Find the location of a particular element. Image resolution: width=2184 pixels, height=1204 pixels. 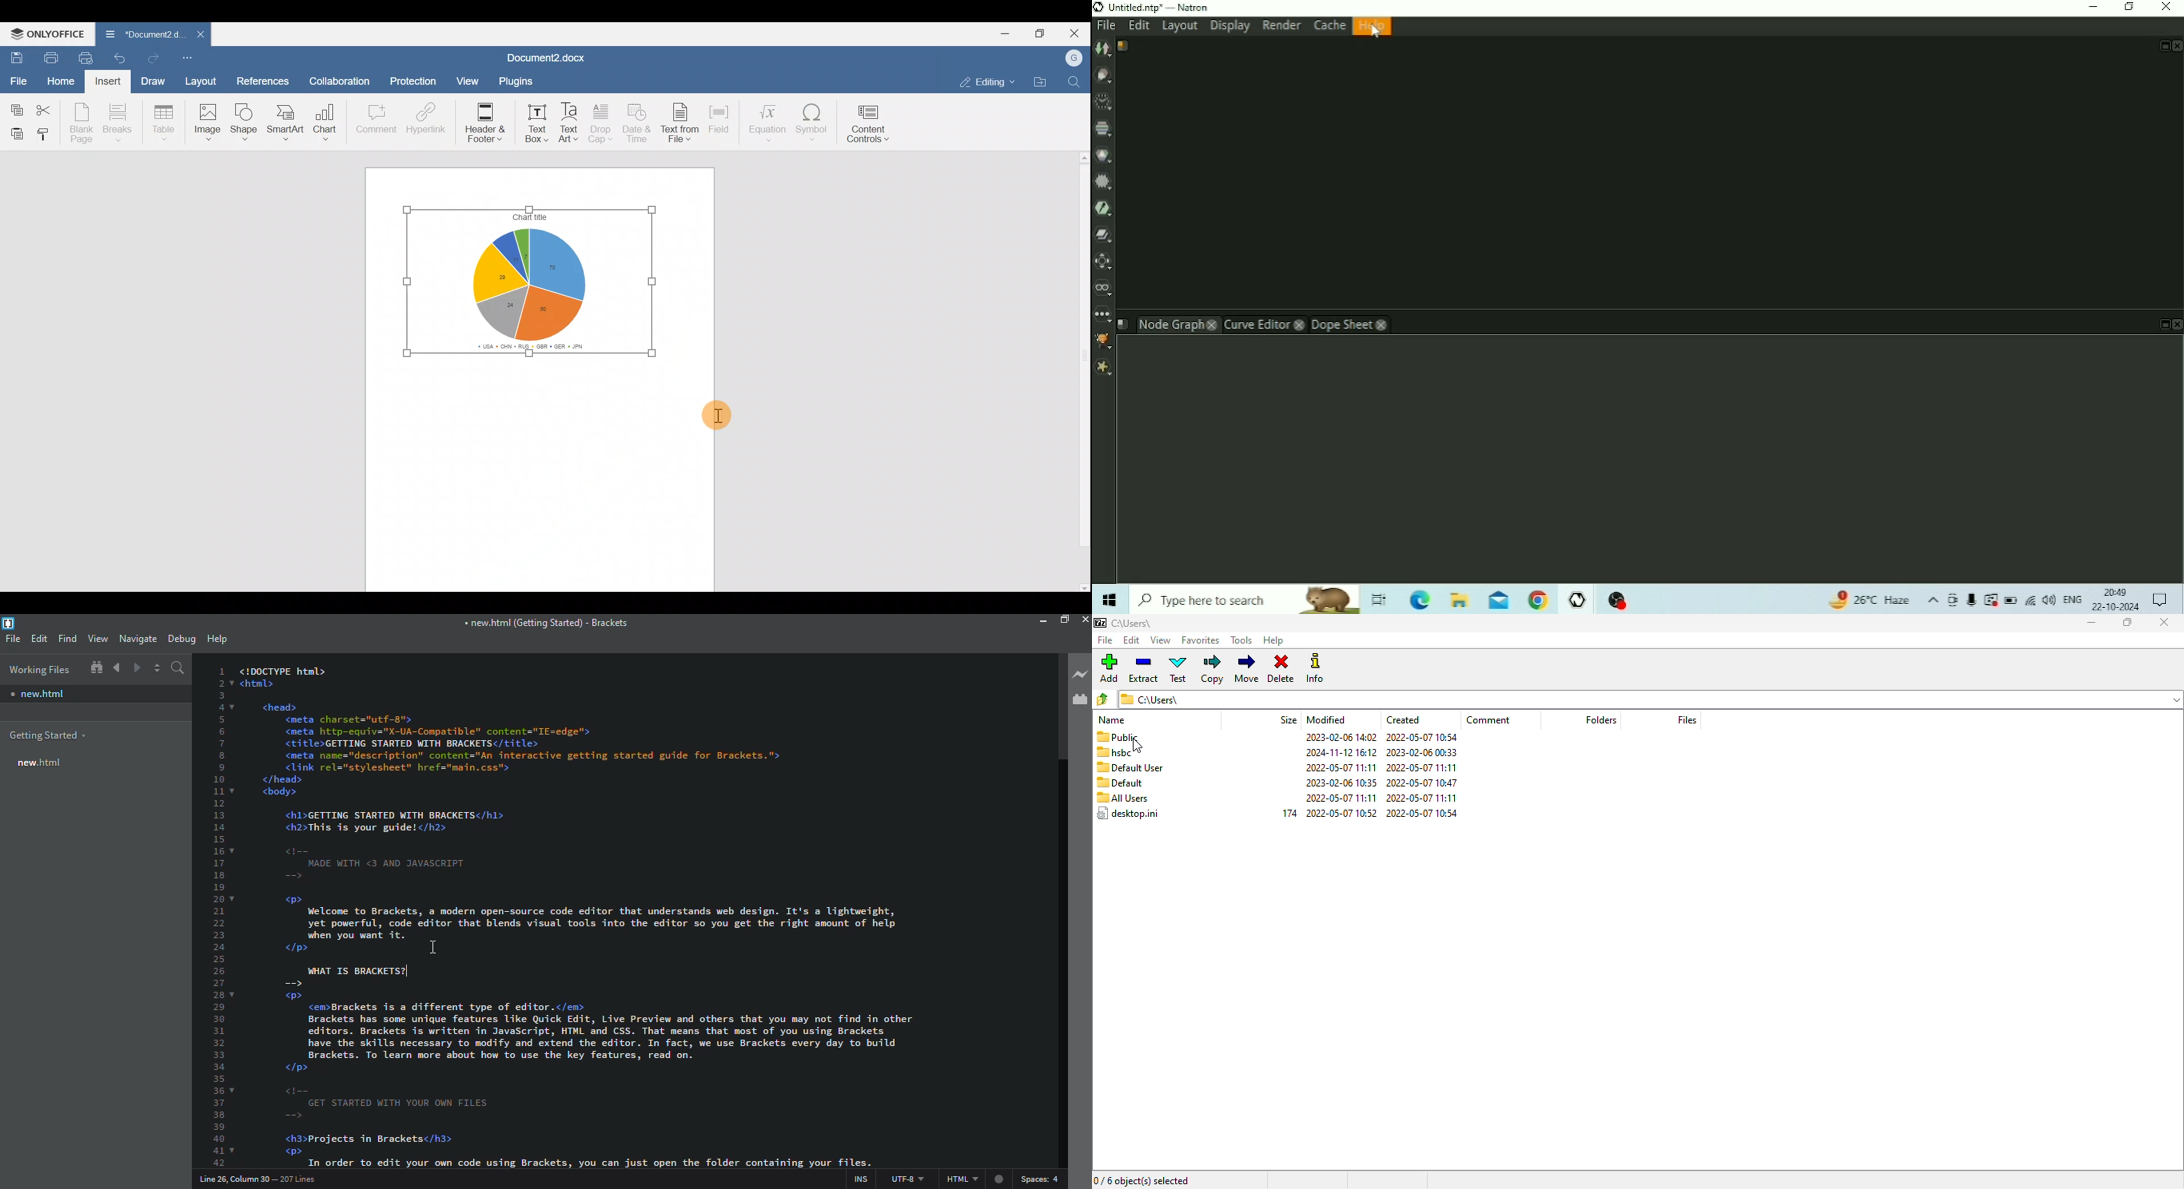

Home is located at coordinates (60, 81).